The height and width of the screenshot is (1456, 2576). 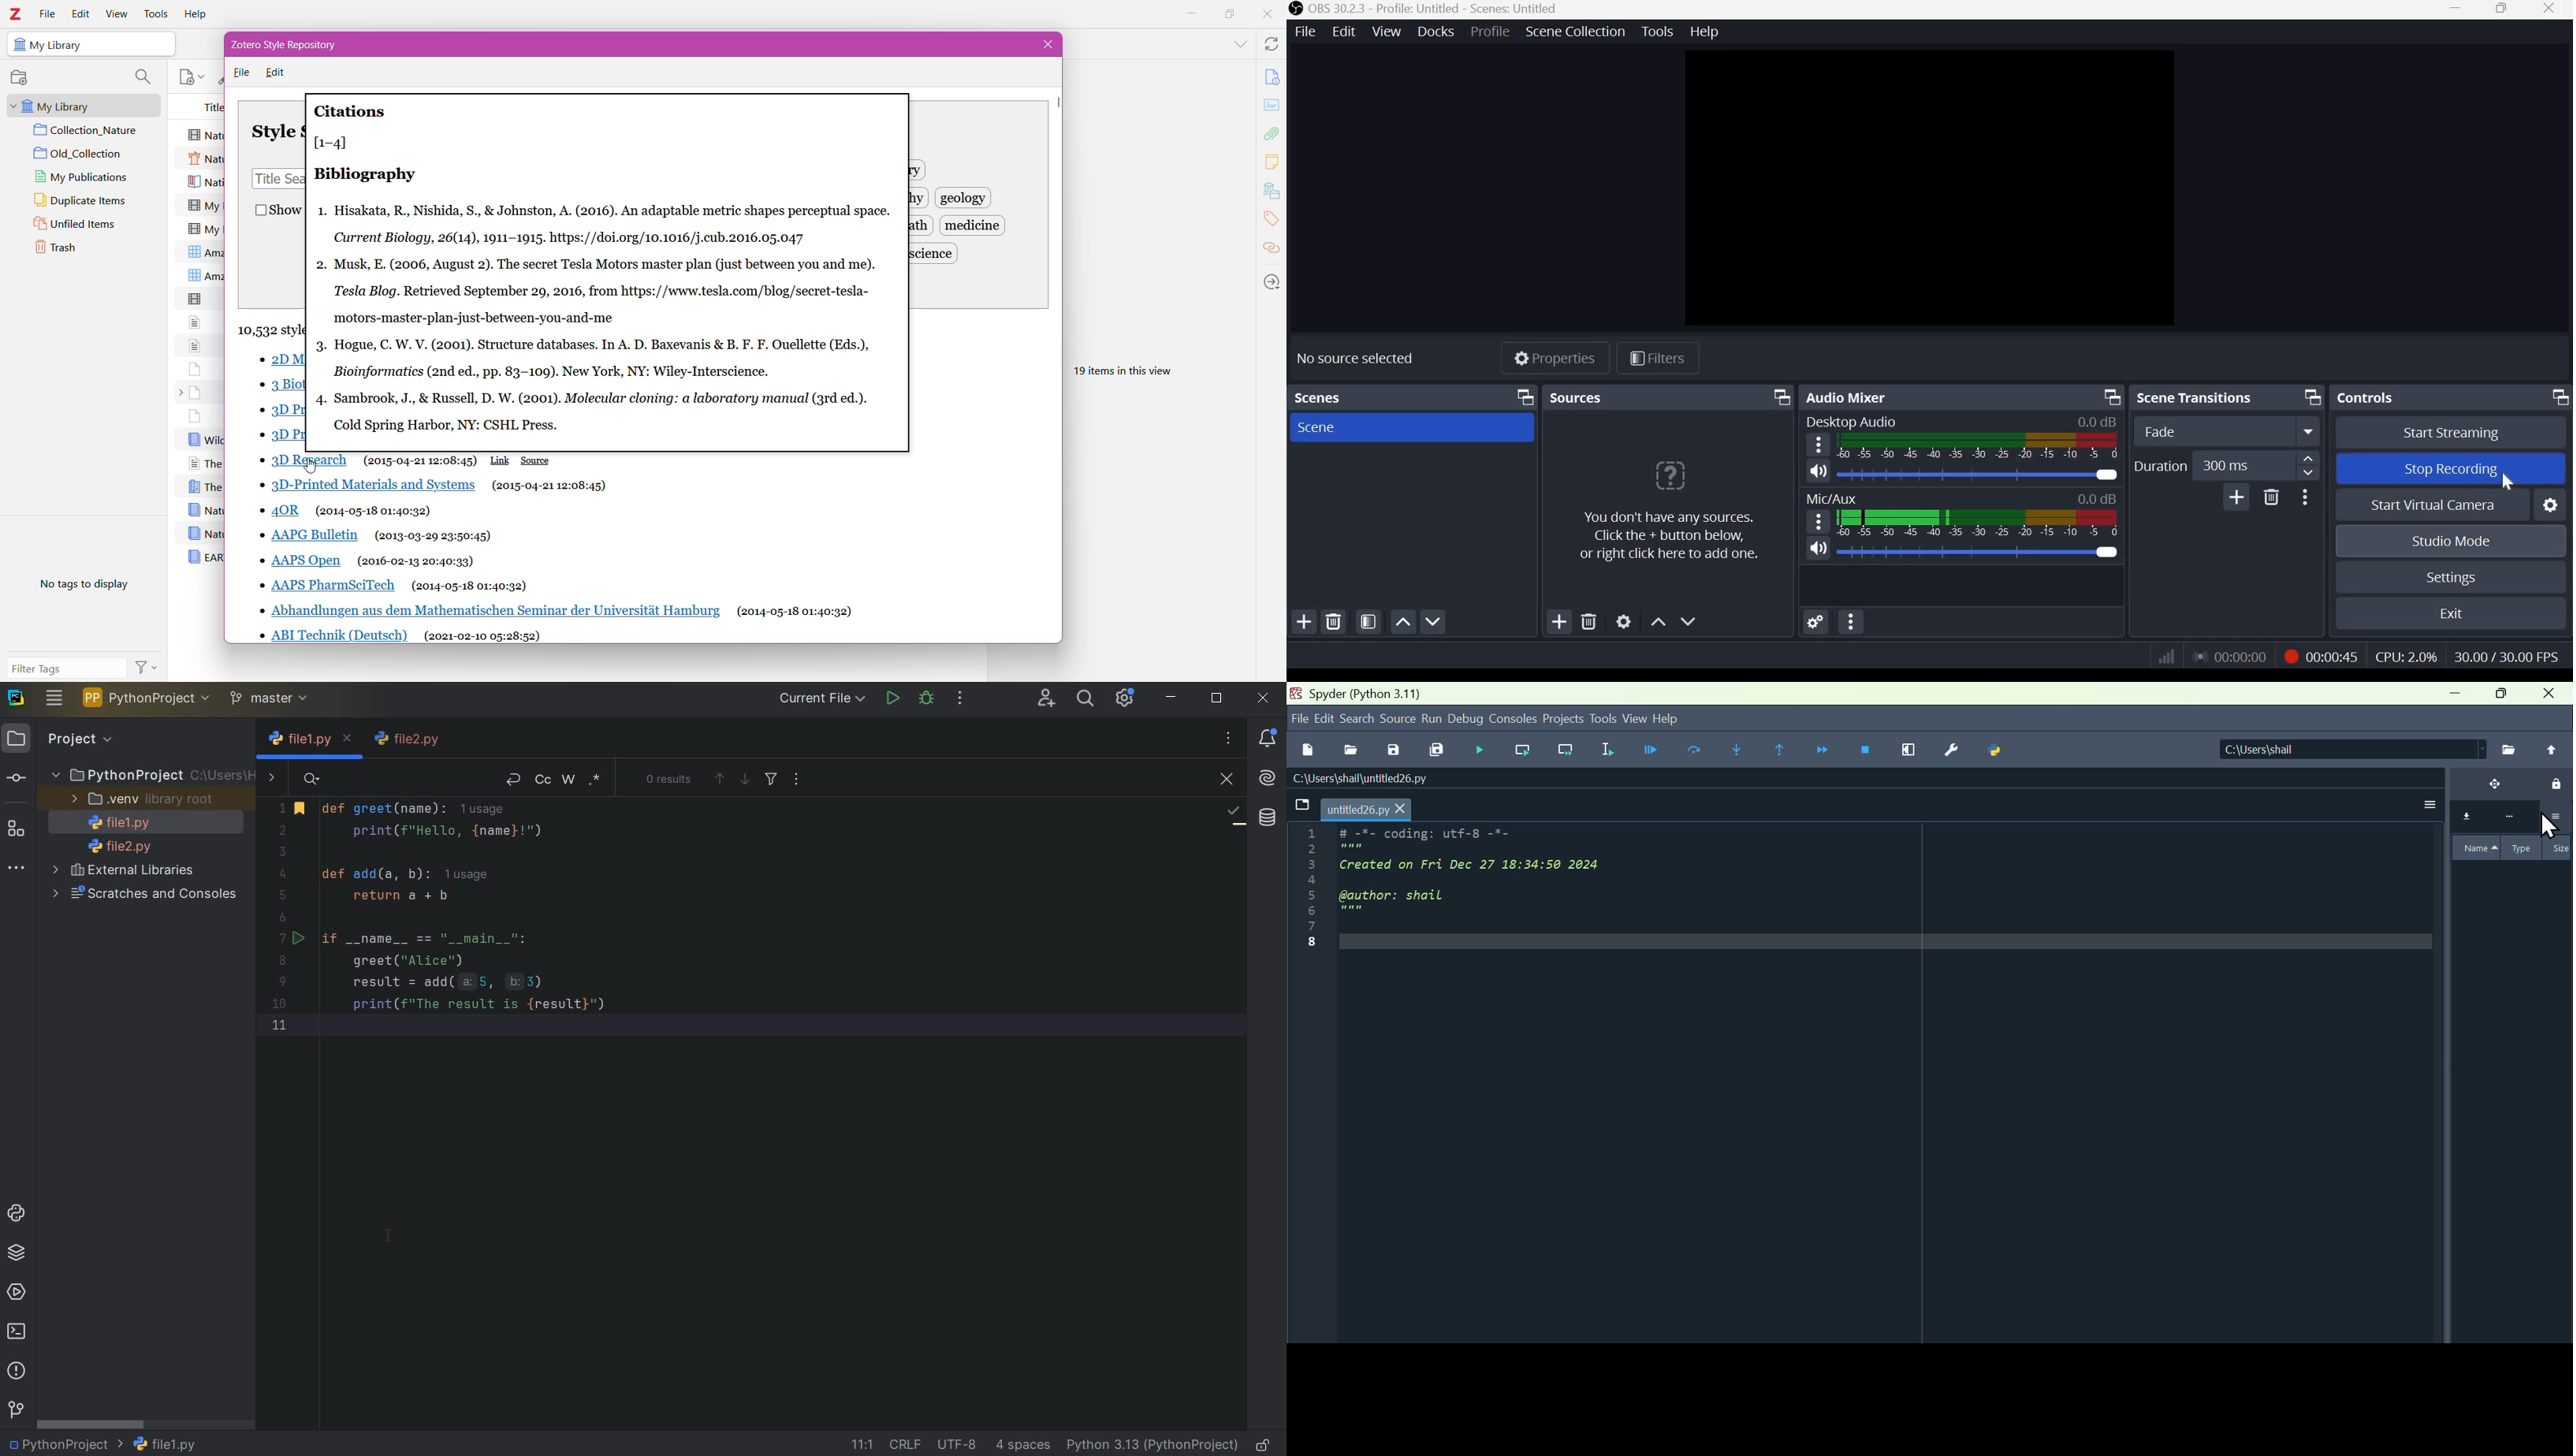 What do you see at coordinates (1608, 748) in the screenshot?
I see `Run selection` at bounding box center [1608, 748].